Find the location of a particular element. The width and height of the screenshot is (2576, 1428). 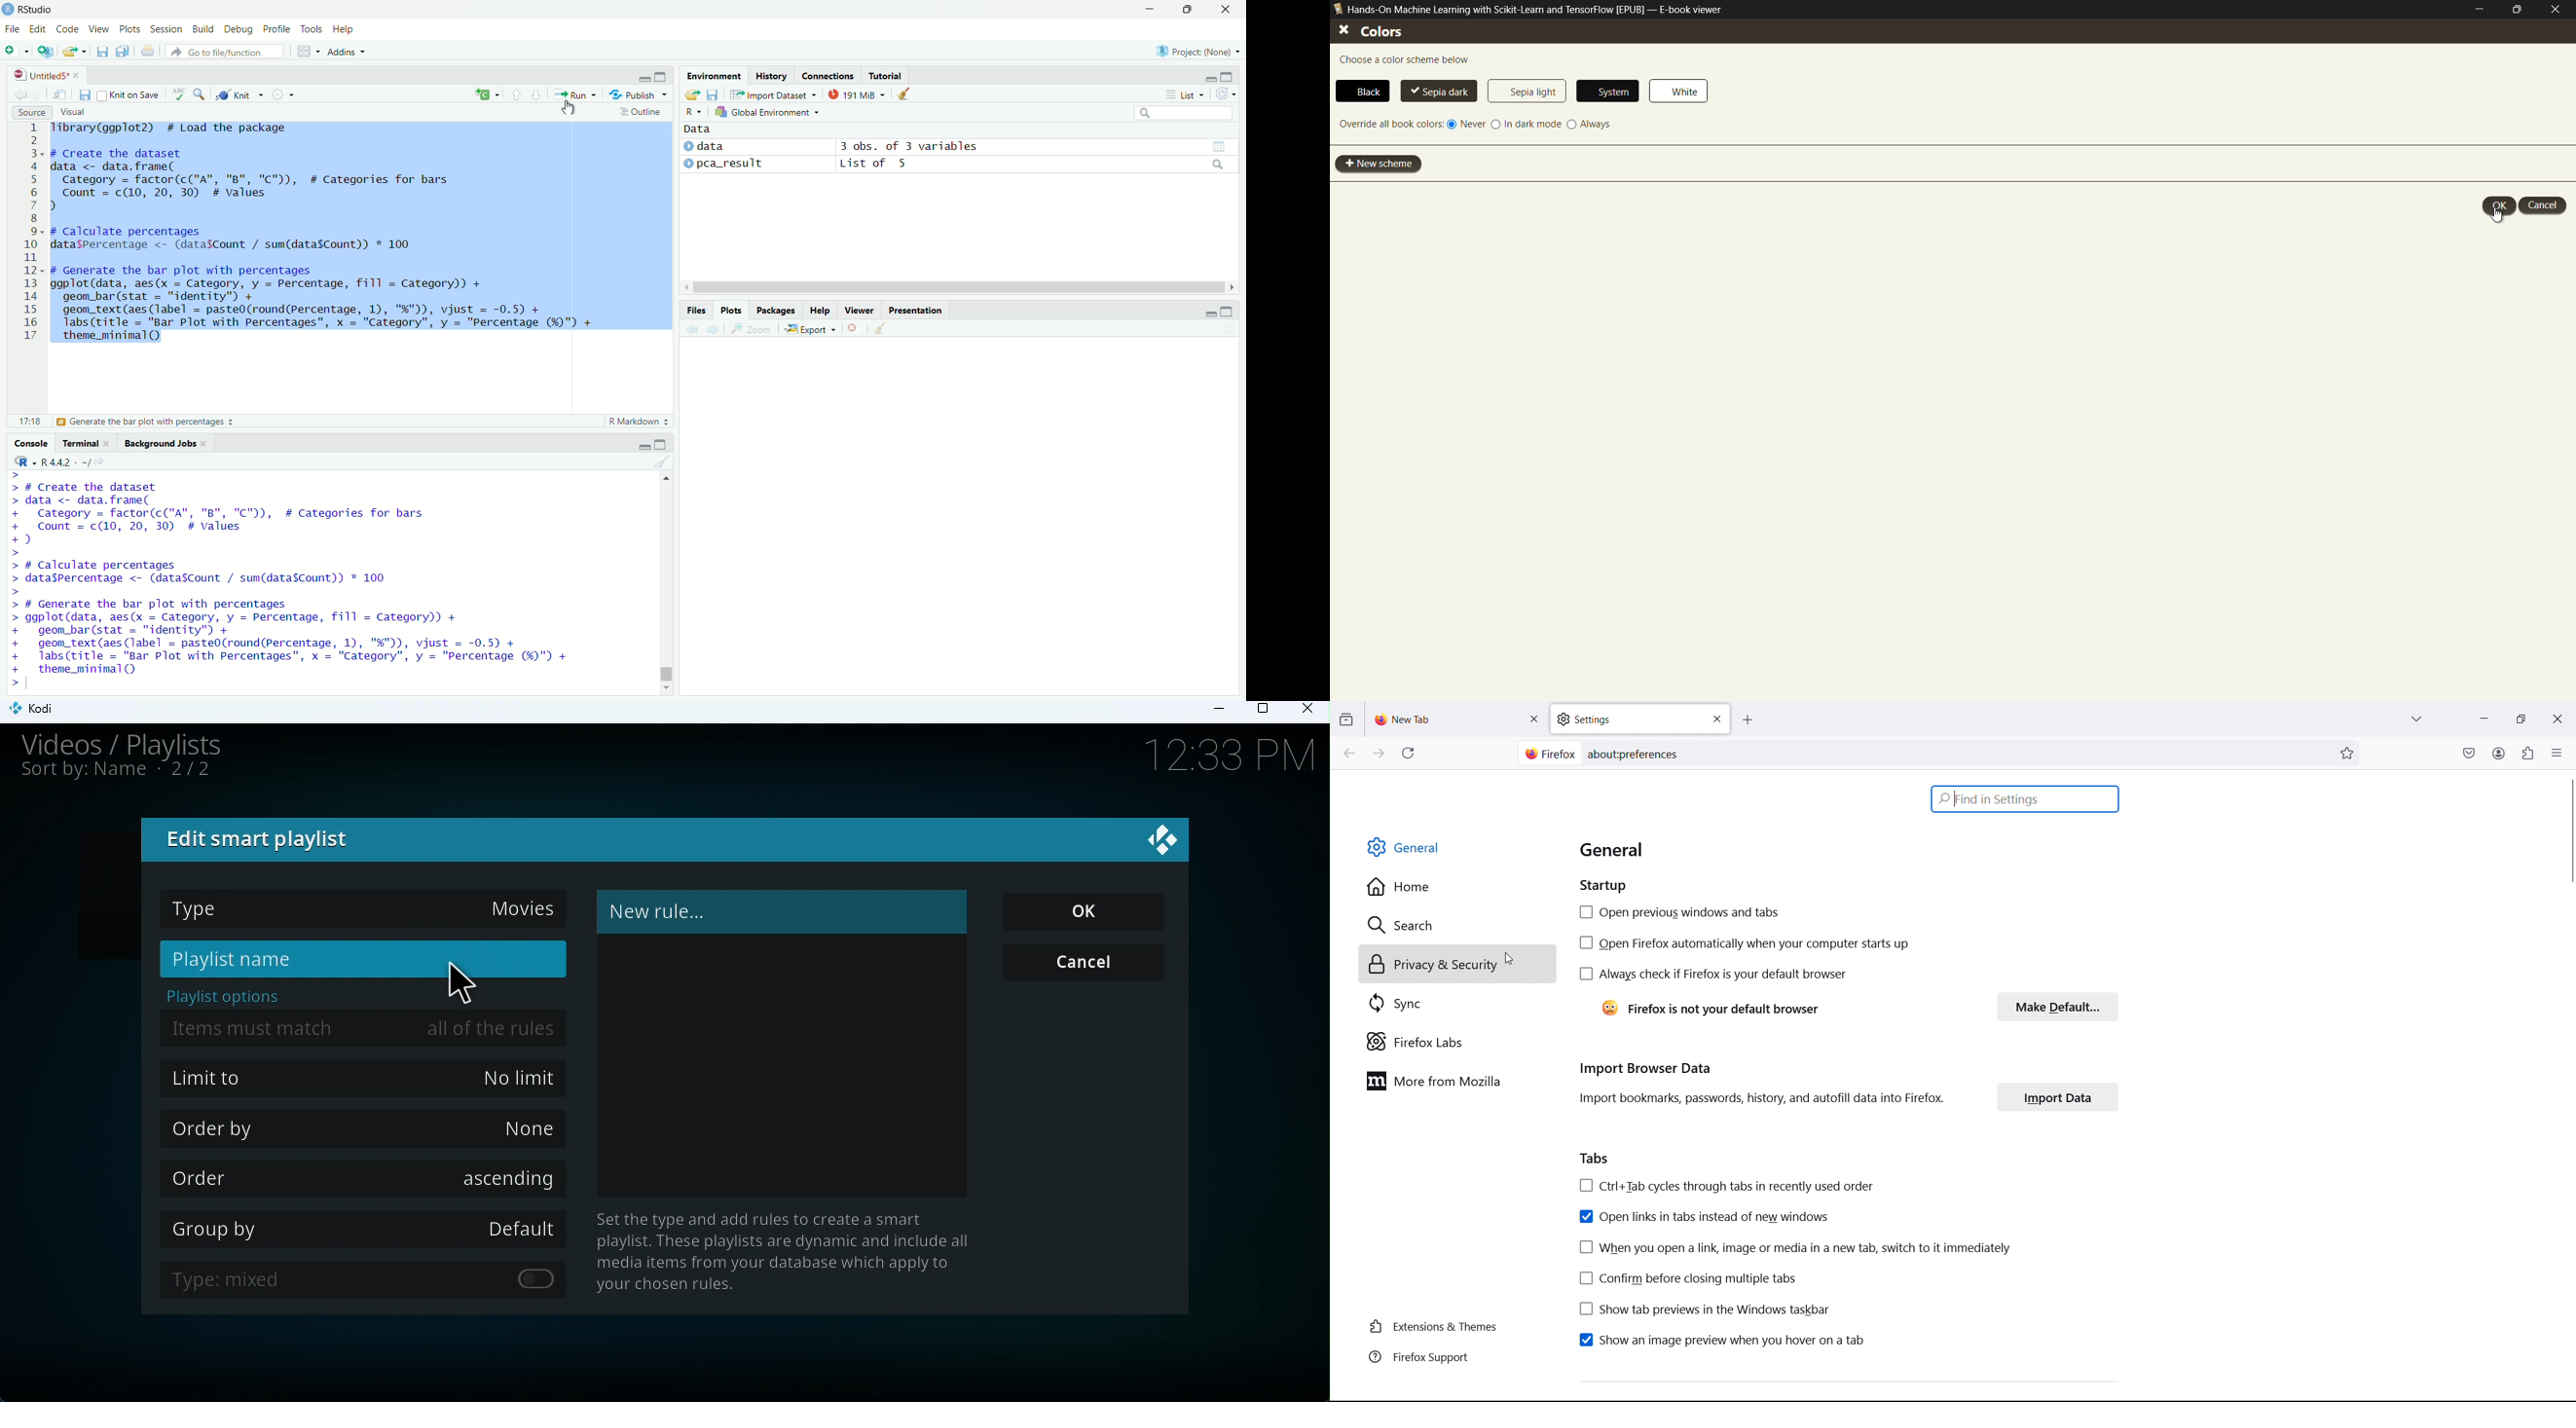

help is located at coordinates (820, 310).